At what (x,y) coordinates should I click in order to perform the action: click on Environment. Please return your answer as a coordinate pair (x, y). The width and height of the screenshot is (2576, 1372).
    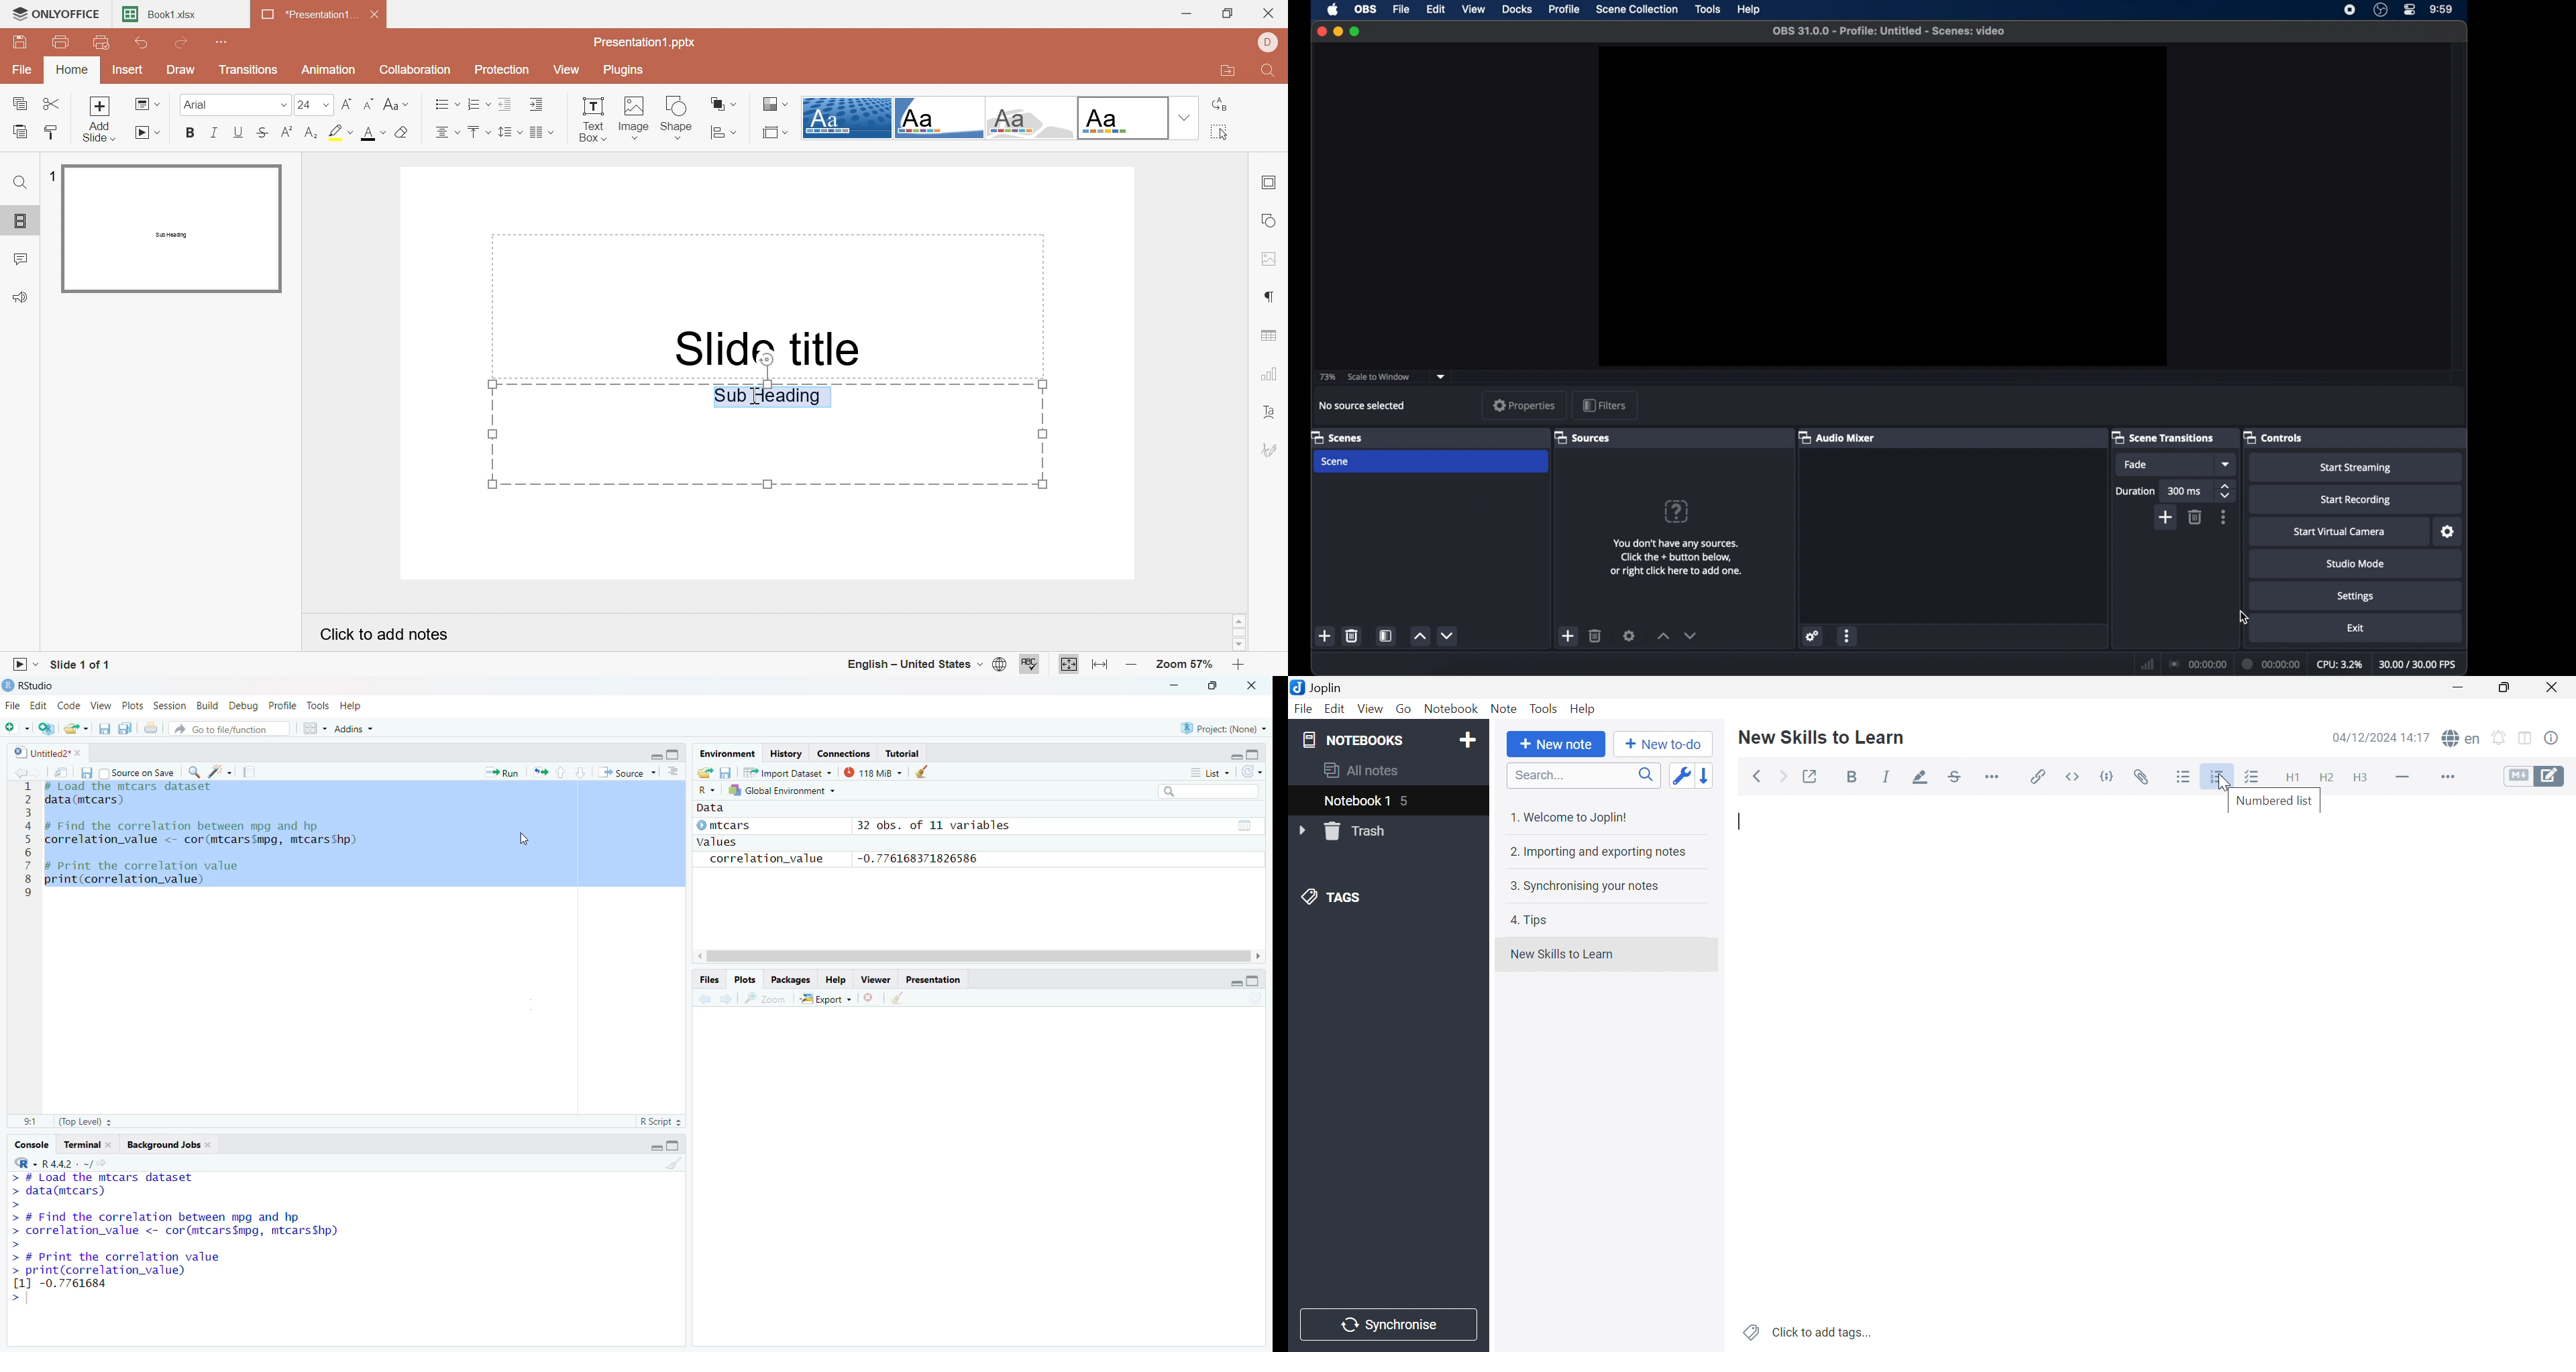
    Looking at the image, I should click on (727, 754).